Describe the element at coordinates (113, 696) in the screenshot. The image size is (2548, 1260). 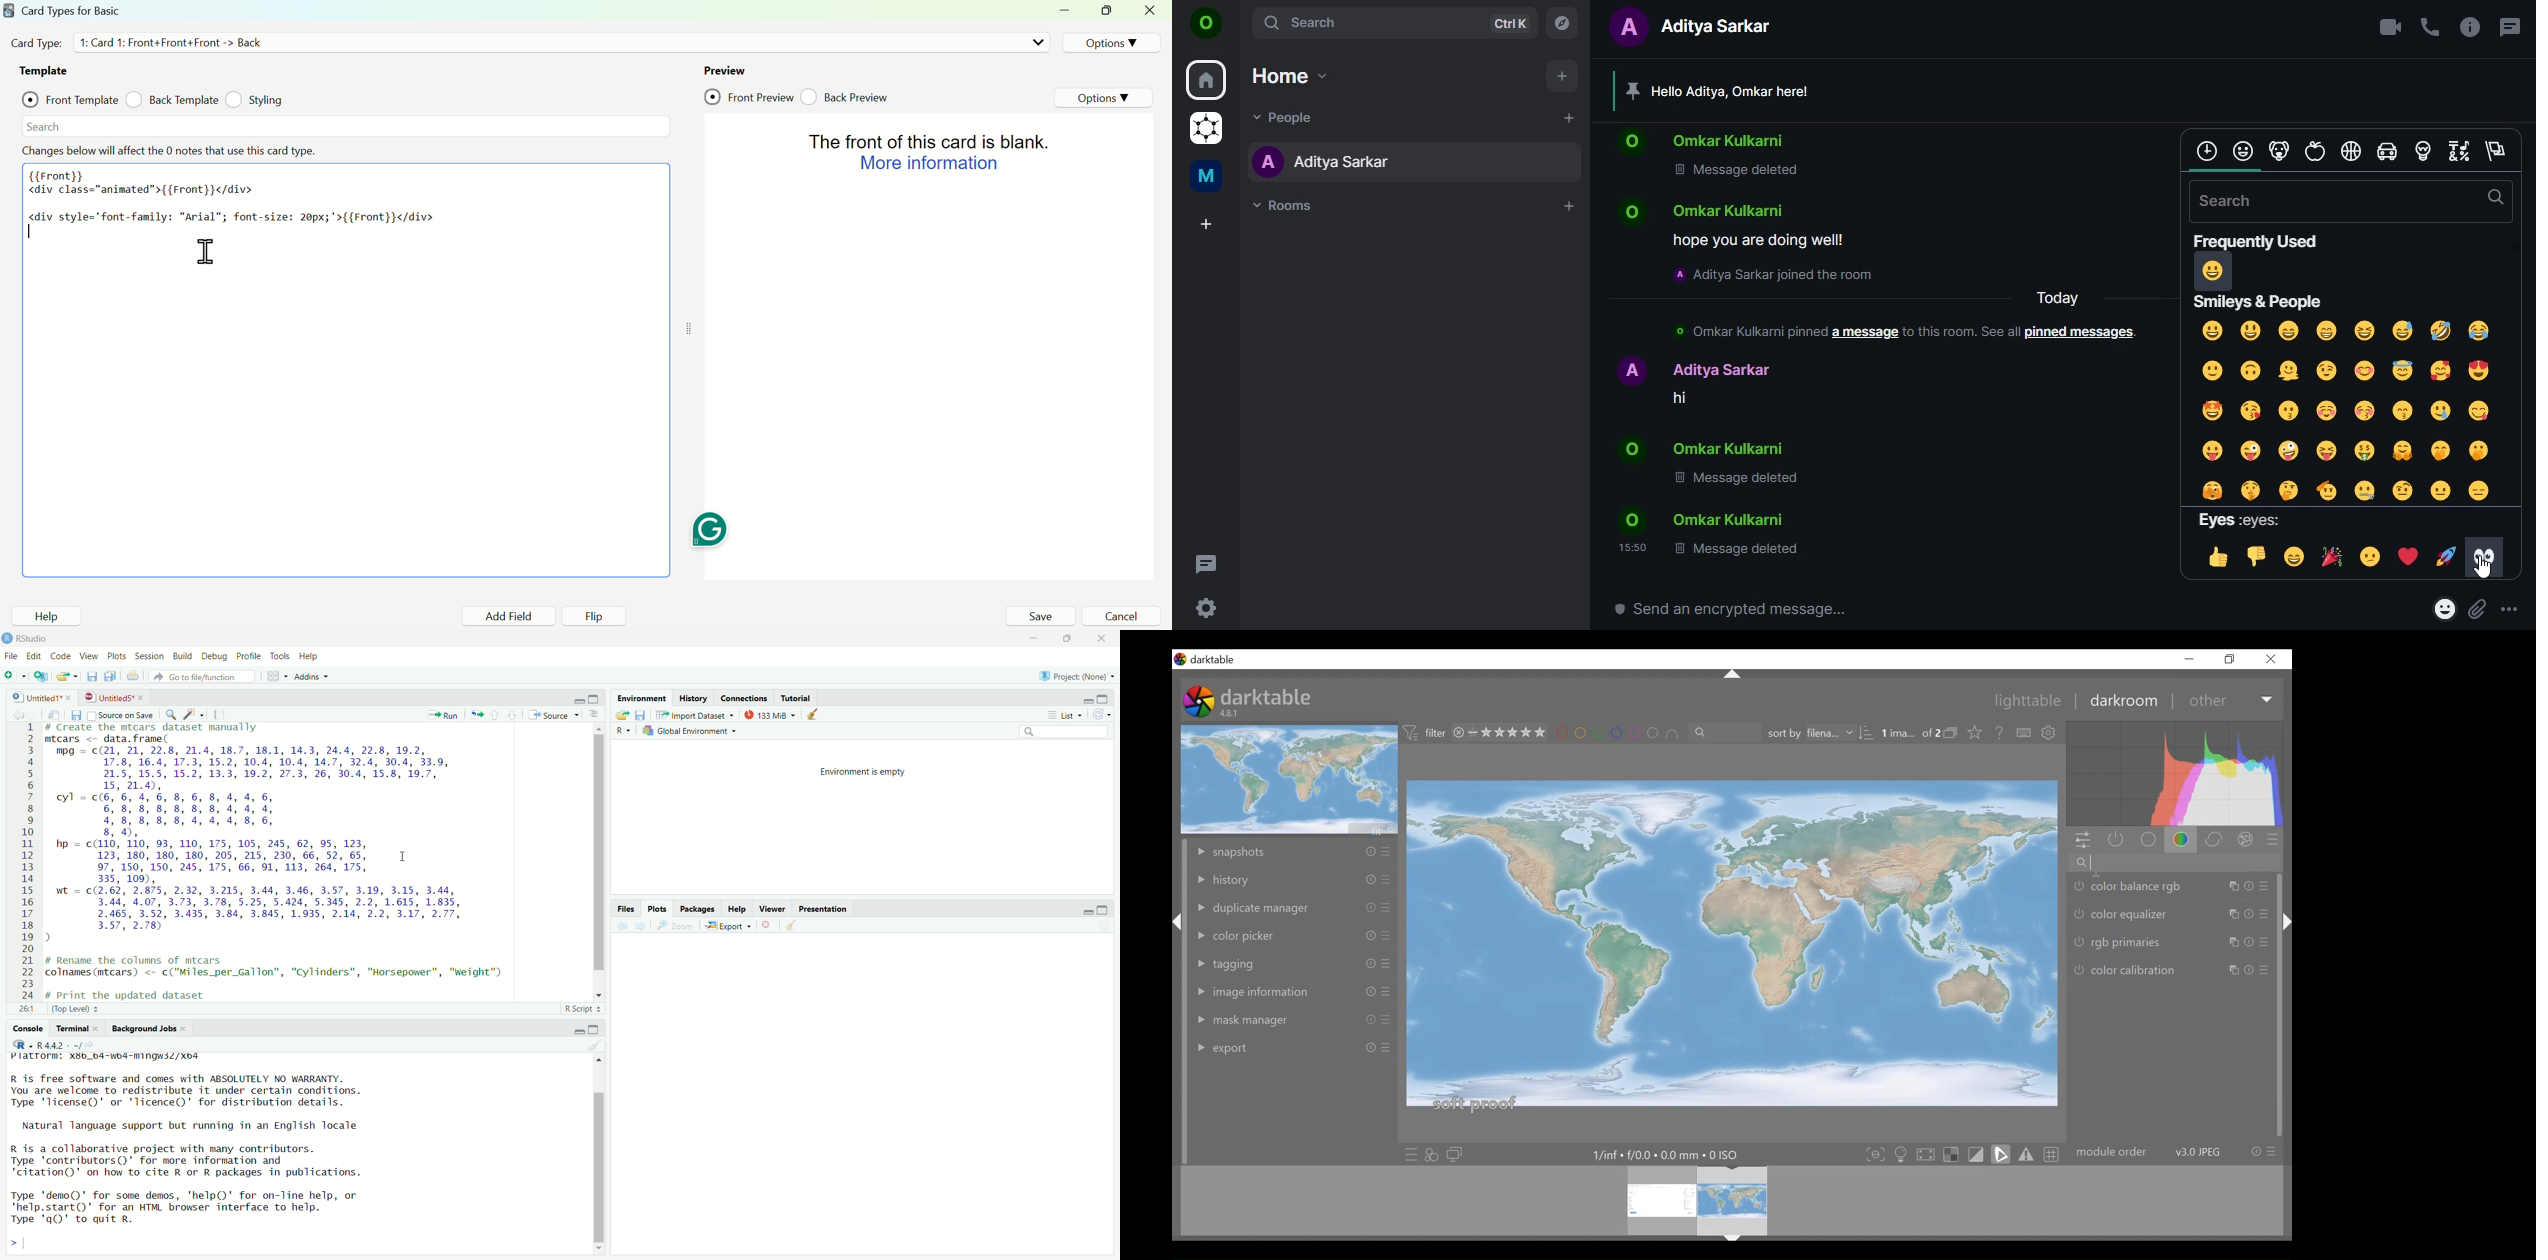
I see `| Untitled5* »` at that location.